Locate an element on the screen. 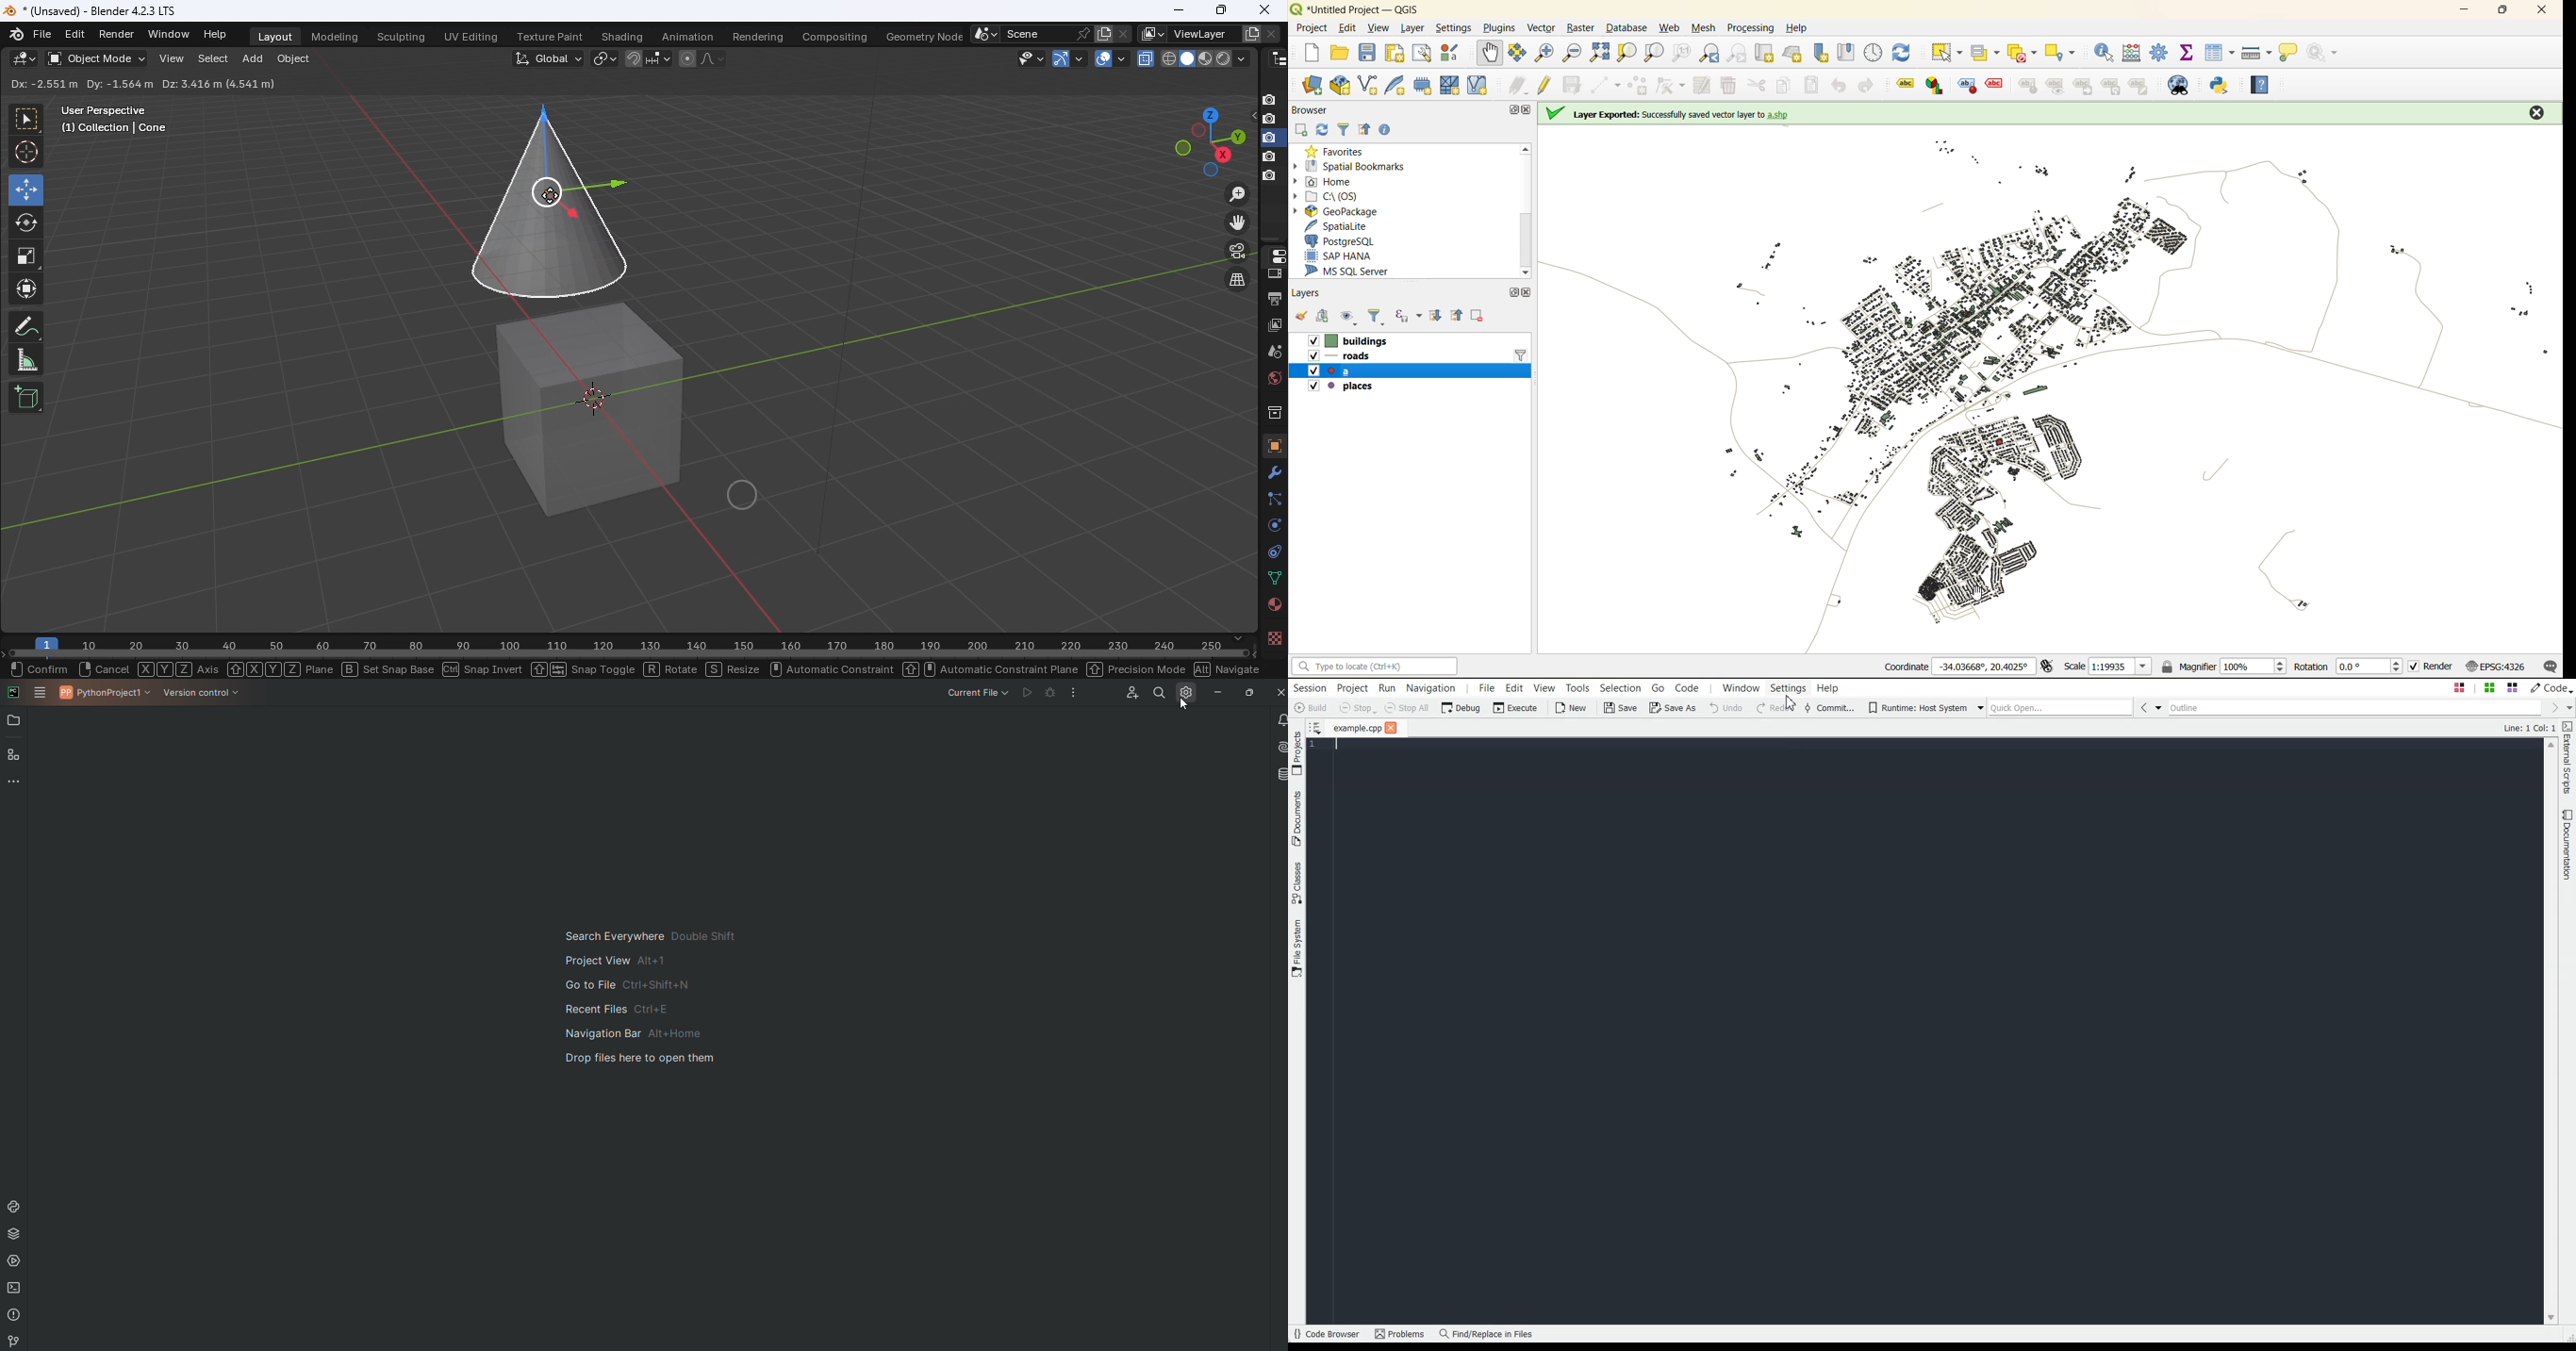  postgresql is located at coordinates (1344, 242).